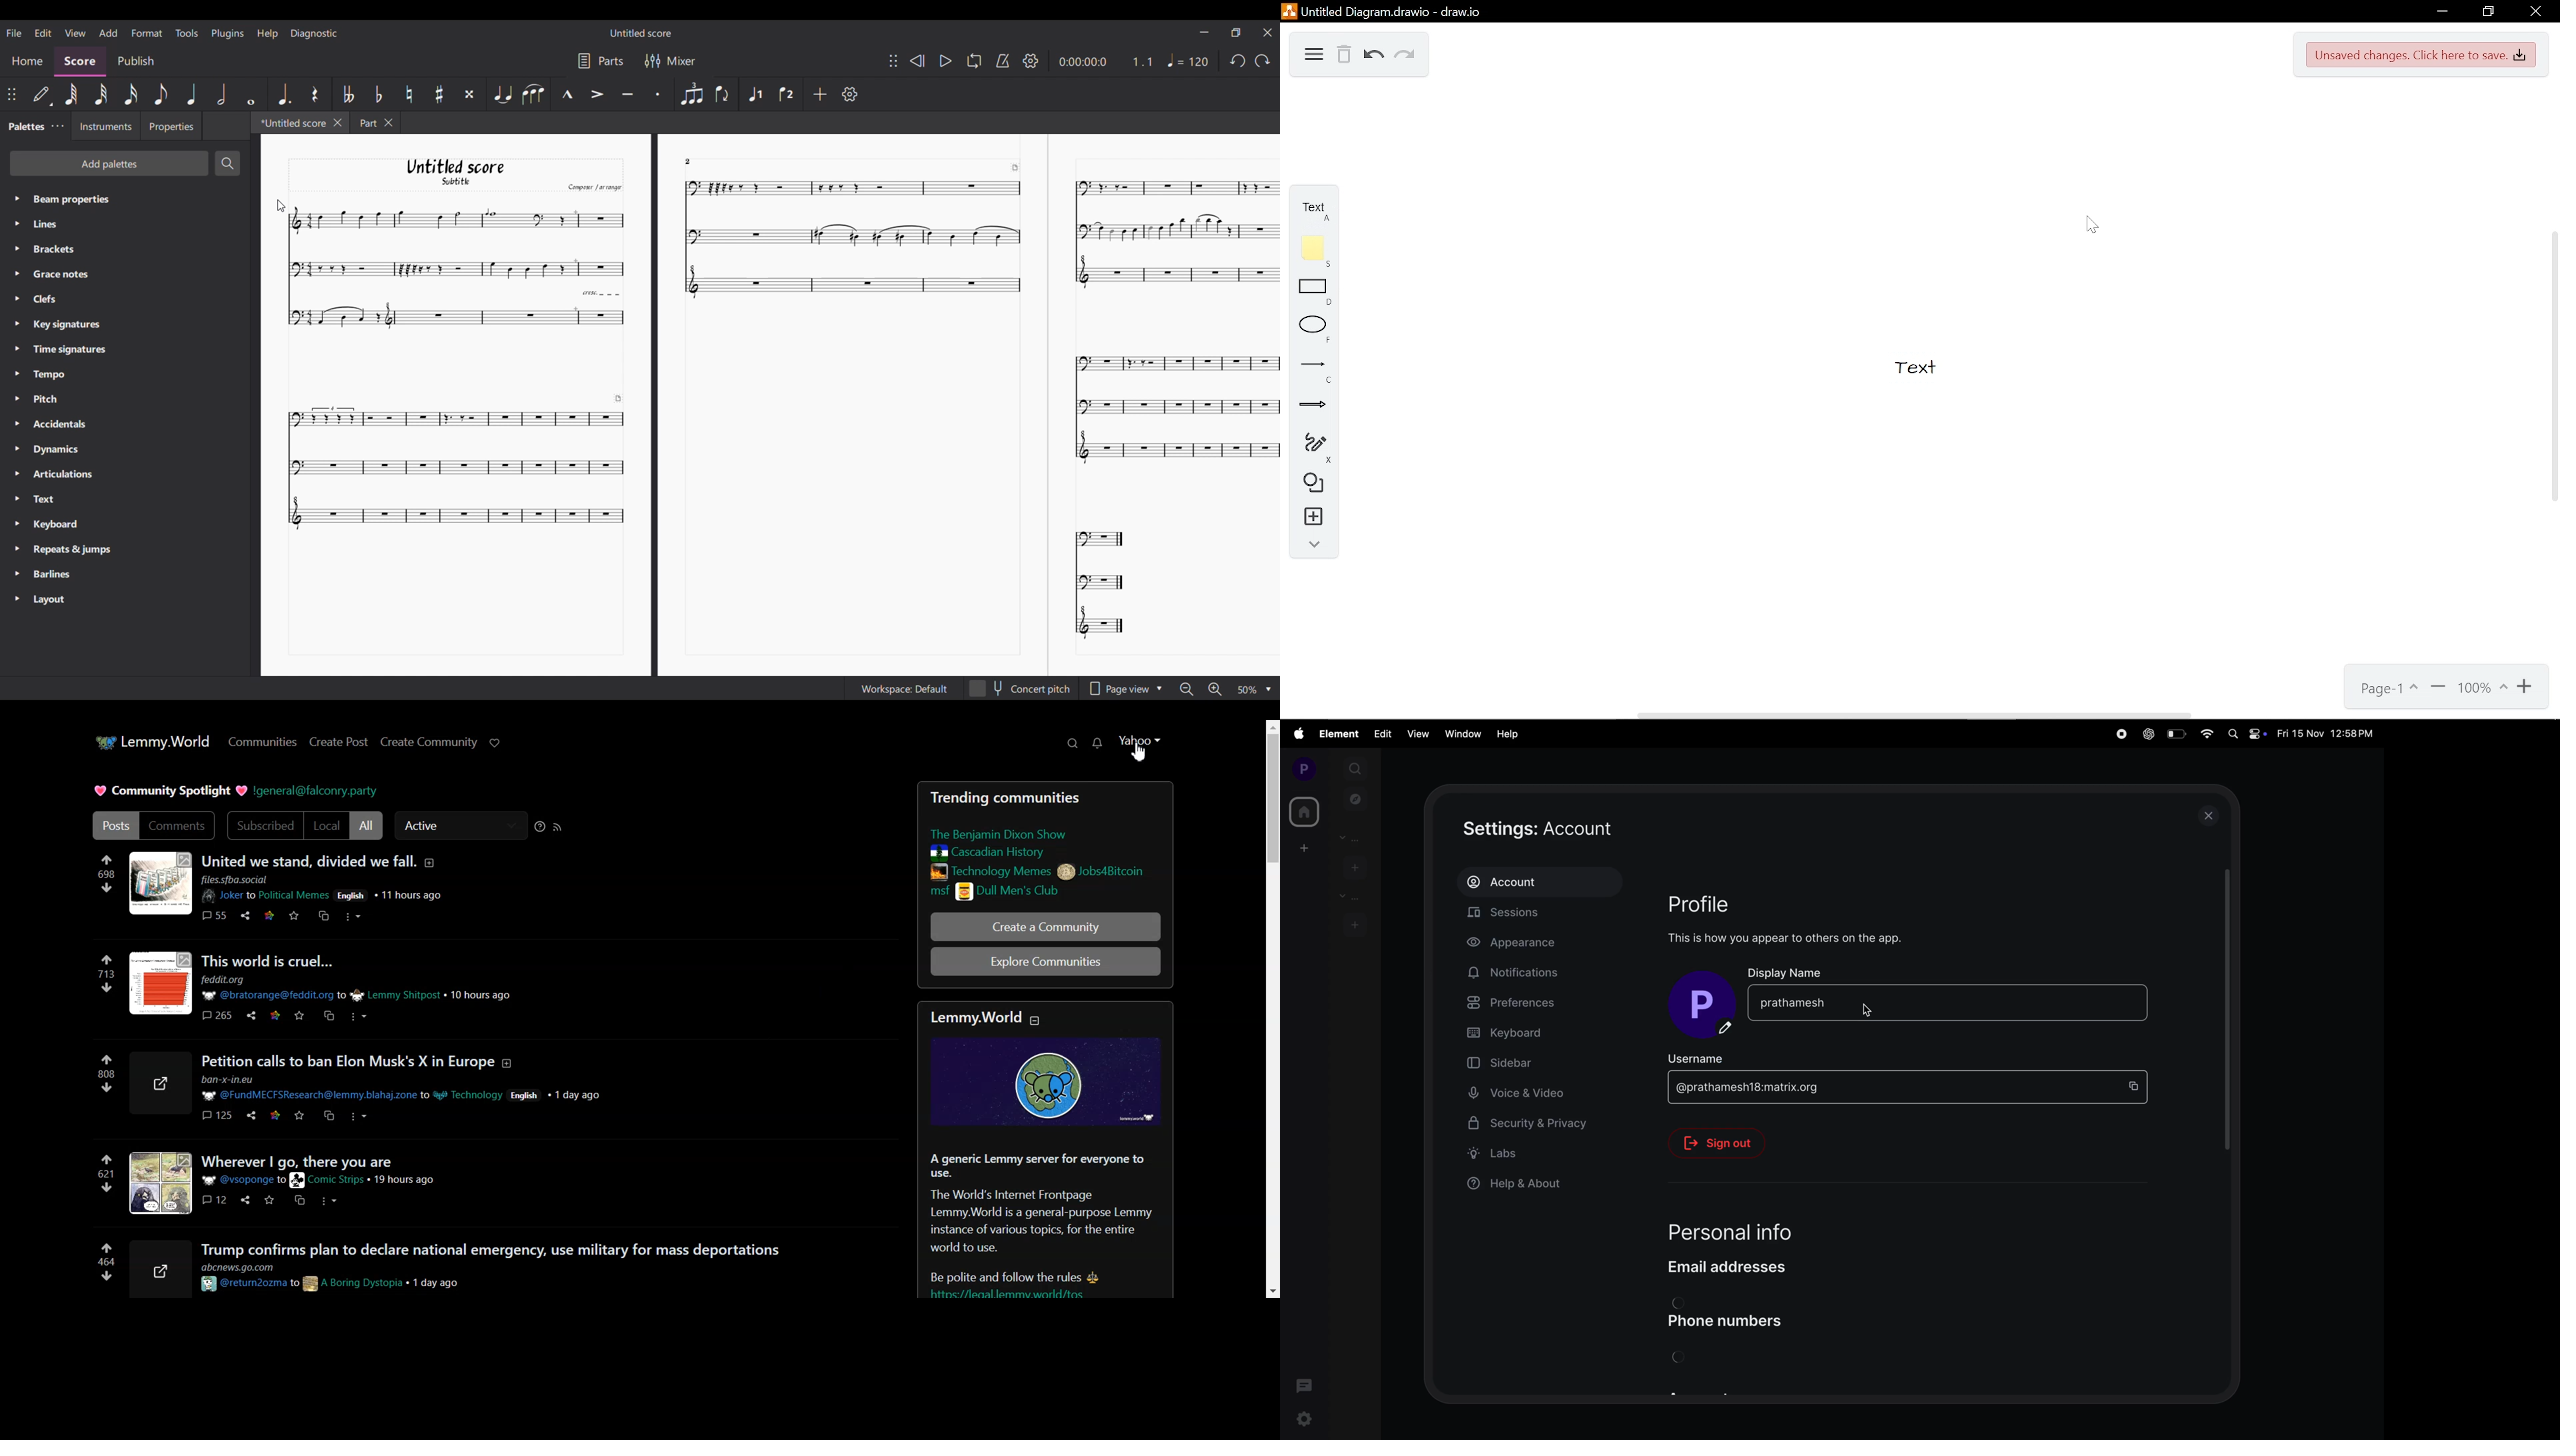 This screenshot has height=1456, width=2576. I want to click on Cursor, so click(2094, 228).